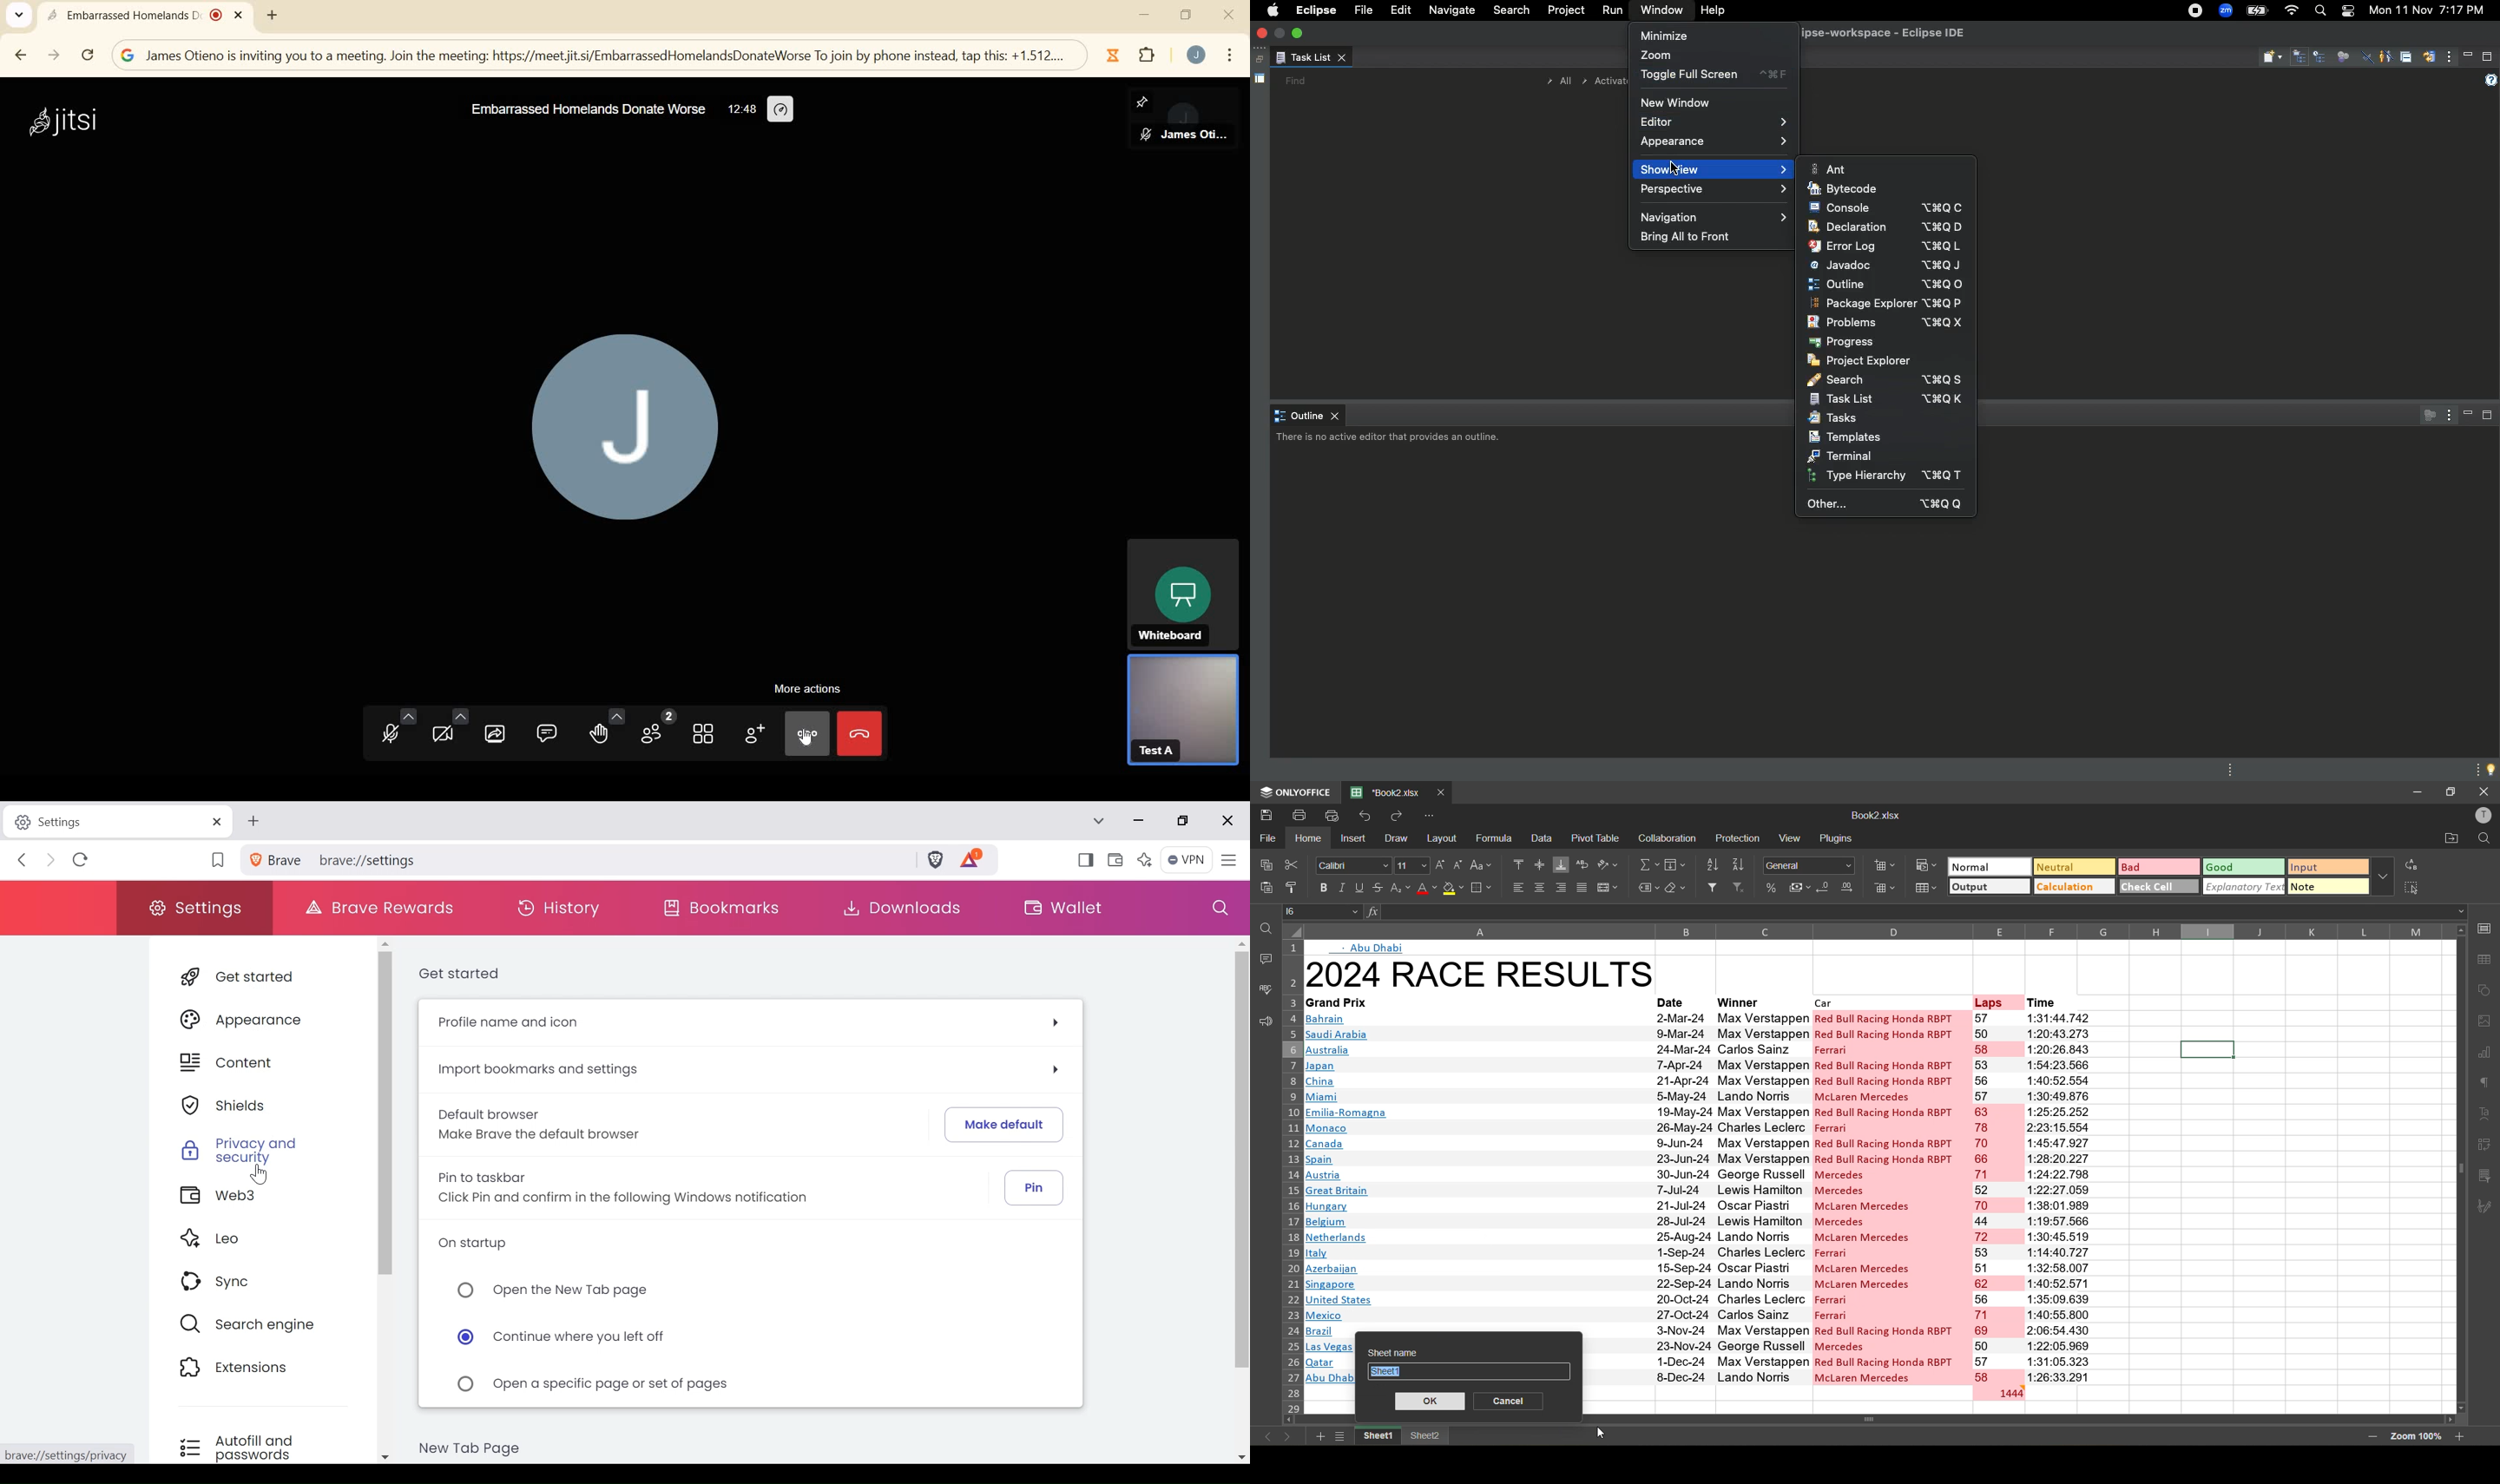 The width and height of the screenshot is (2520, 1484). What do you see at coordinates (1924, 888) in the screenshot?
I see `format as table` at bounding box center [1924, 888].